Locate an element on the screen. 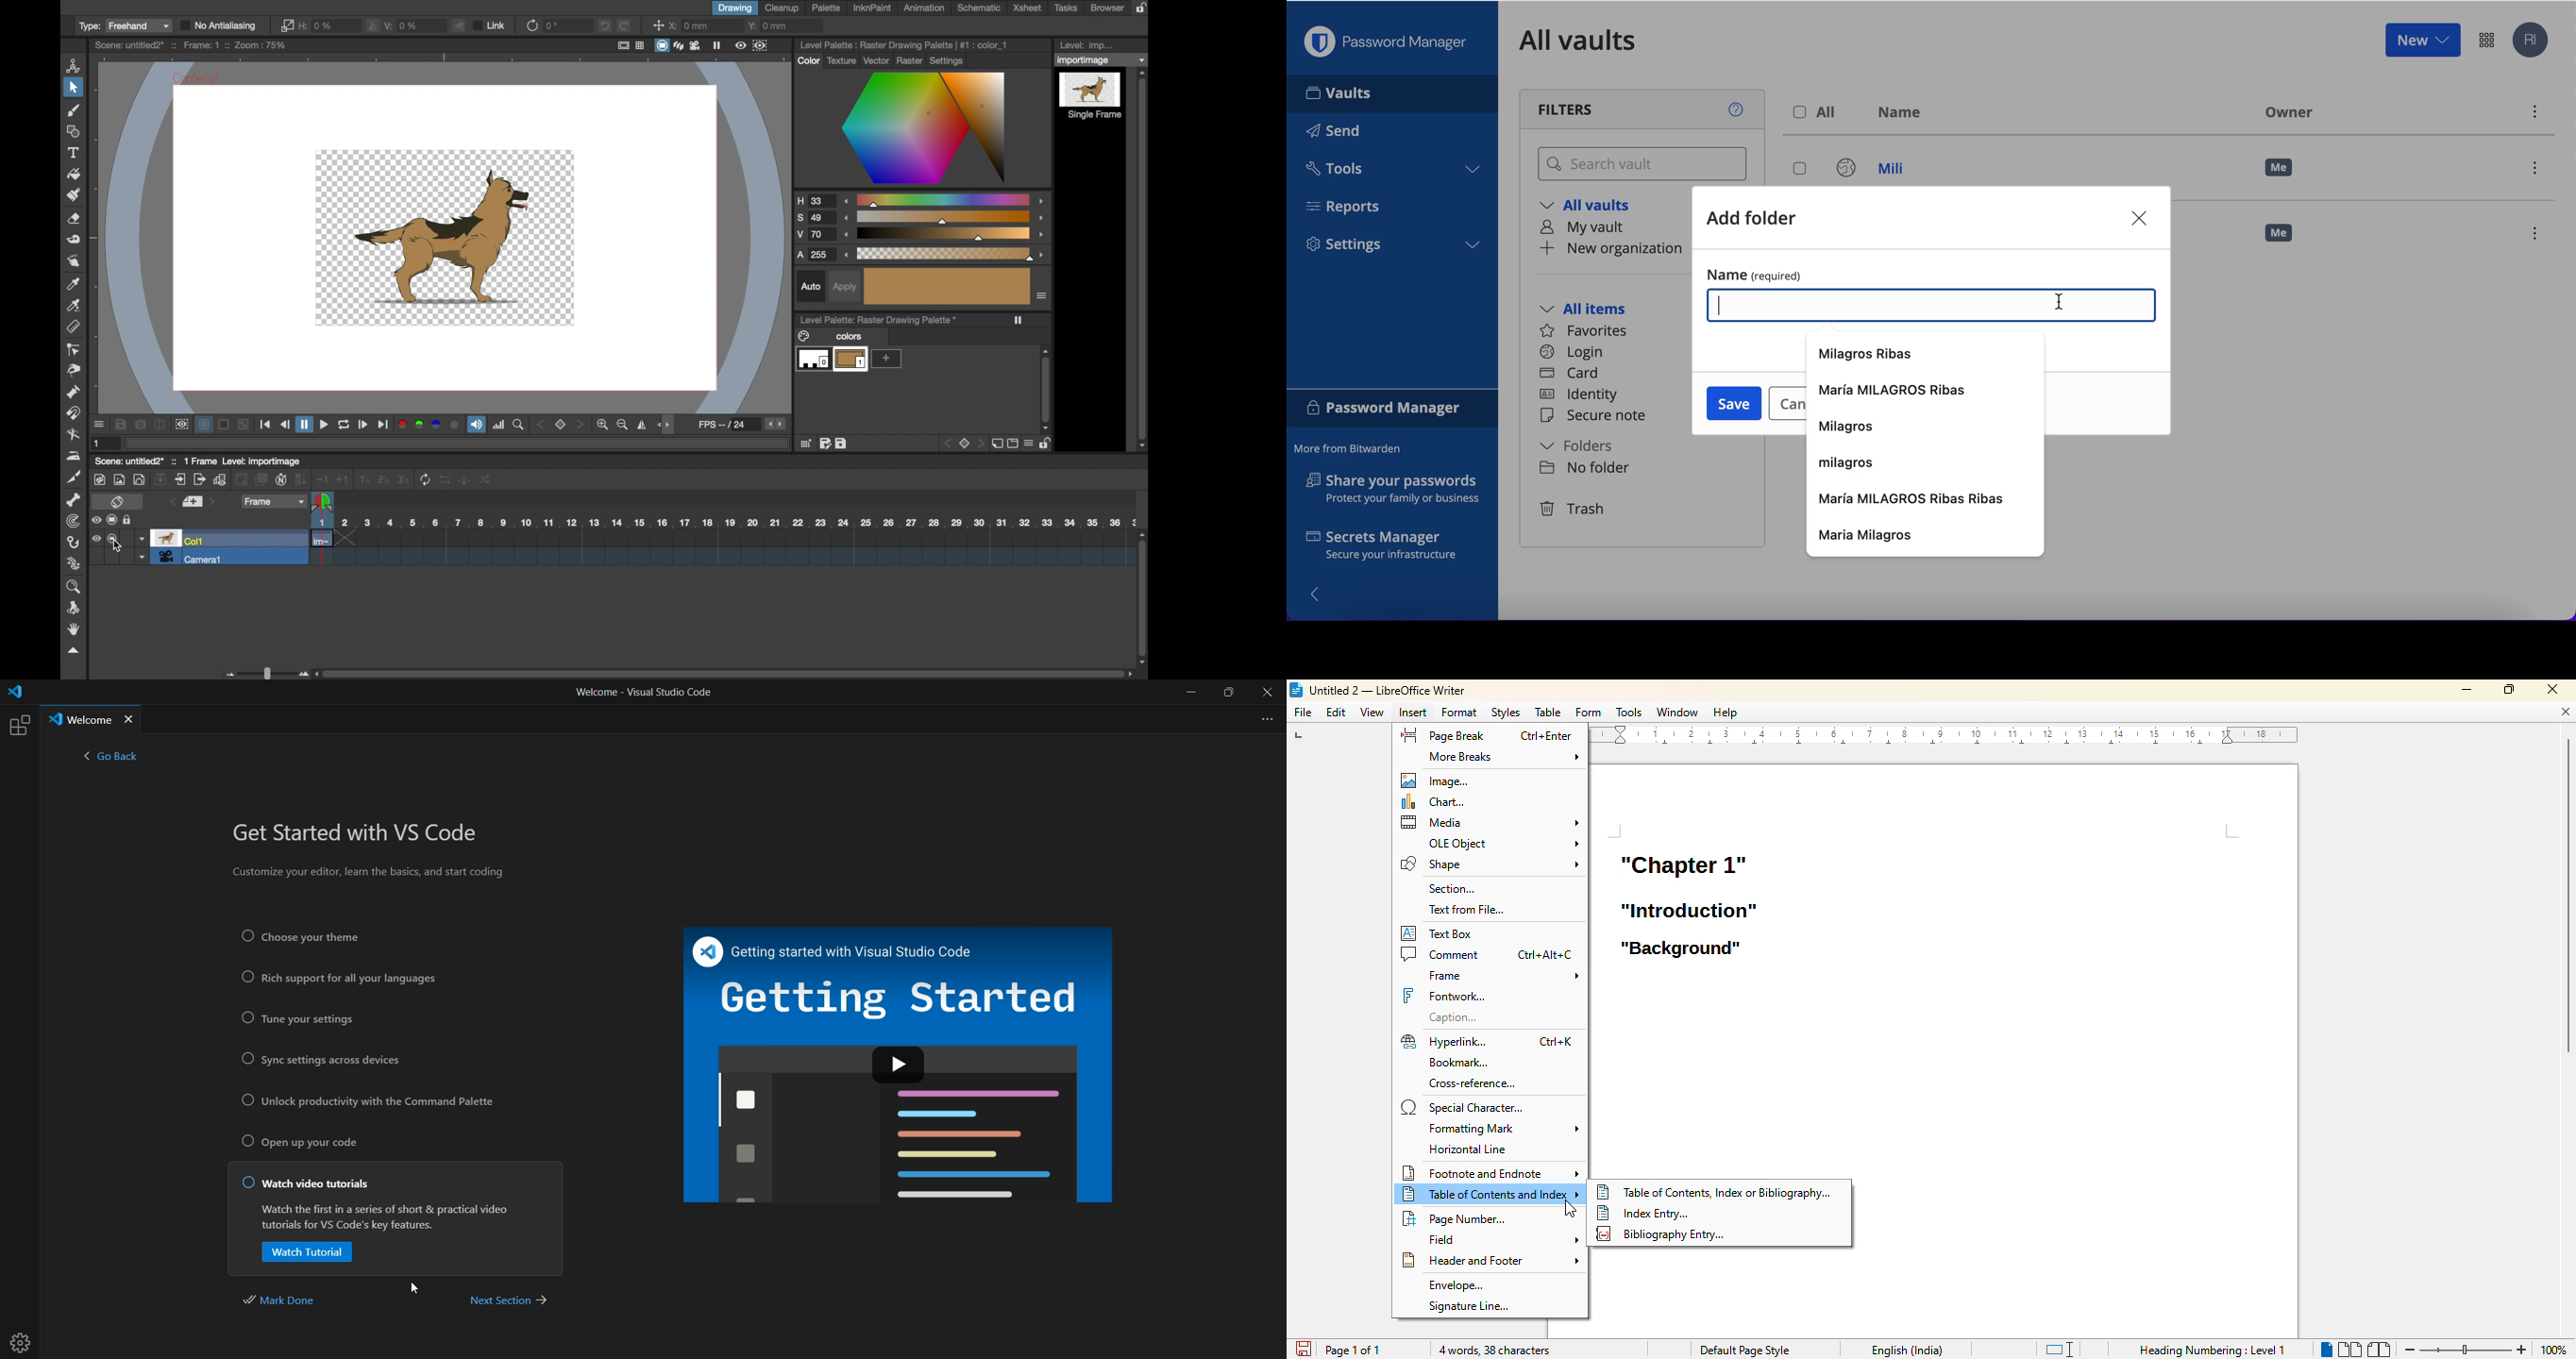  page style is located at coordinates (1743, 1351).